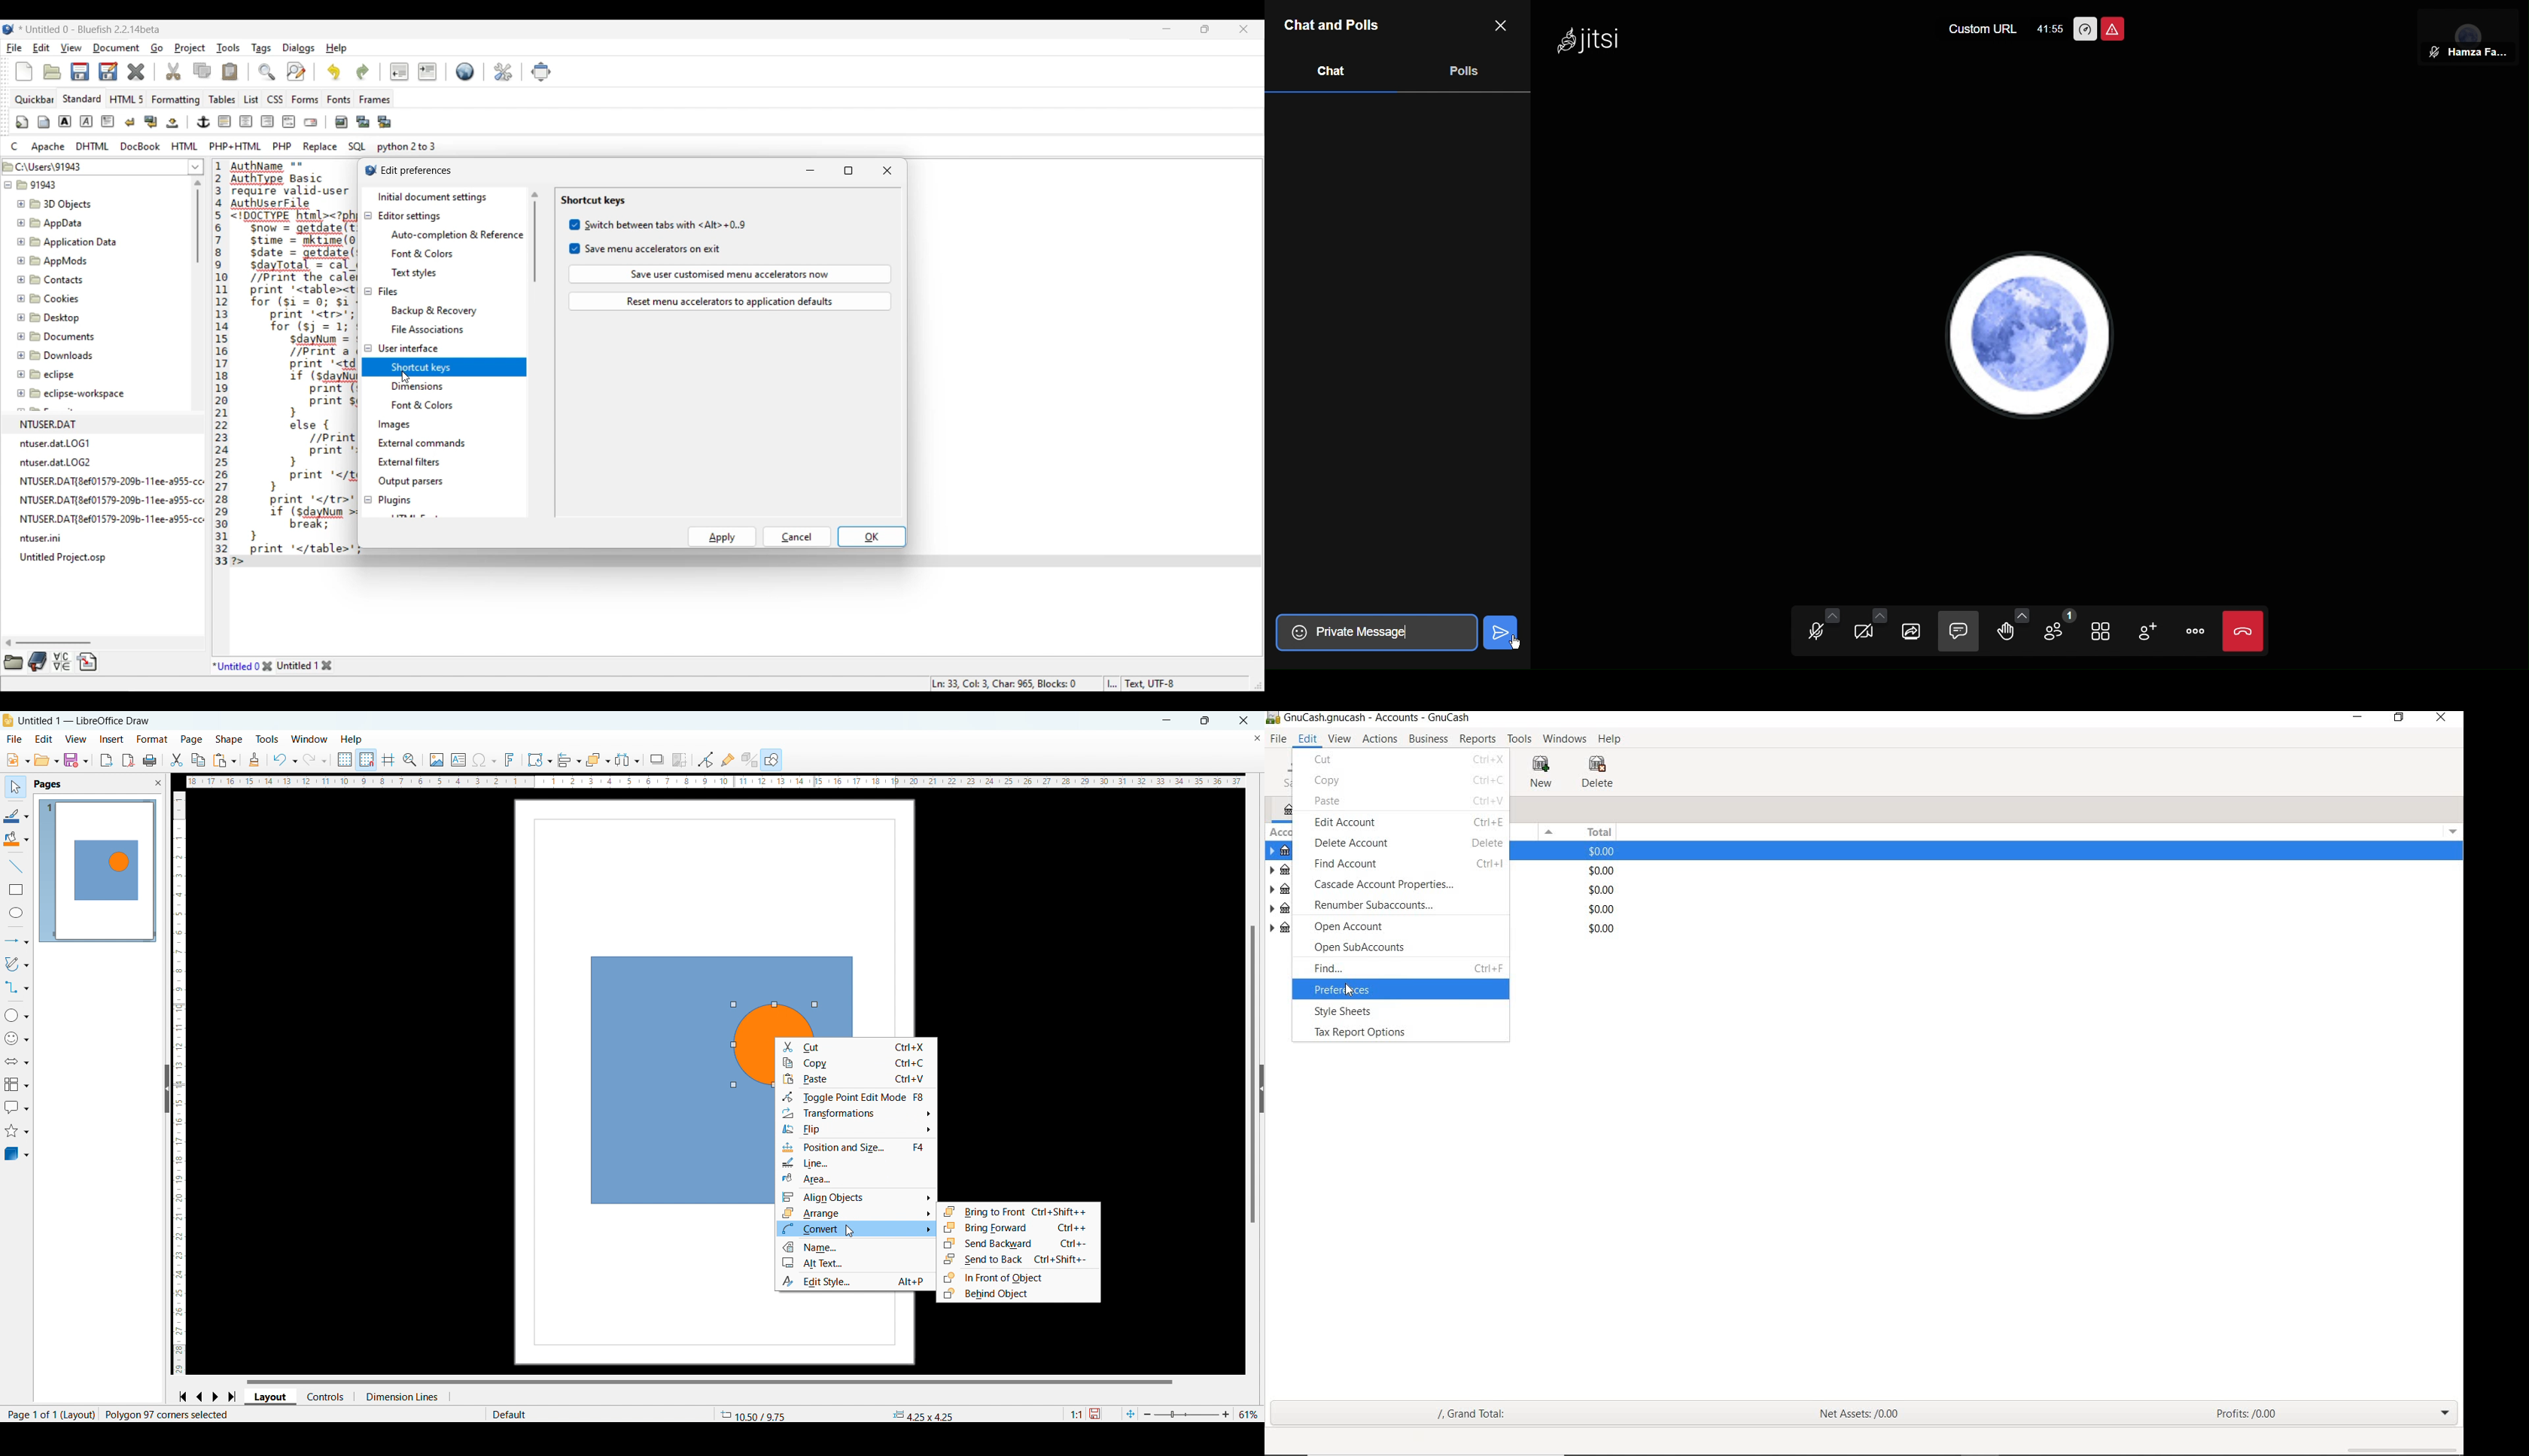 The image size is (2548, 1456). What do you see at coordinates (1379, 740) in the screenshot?
I see `ACTIONS` at bounding box center [1379, 740].